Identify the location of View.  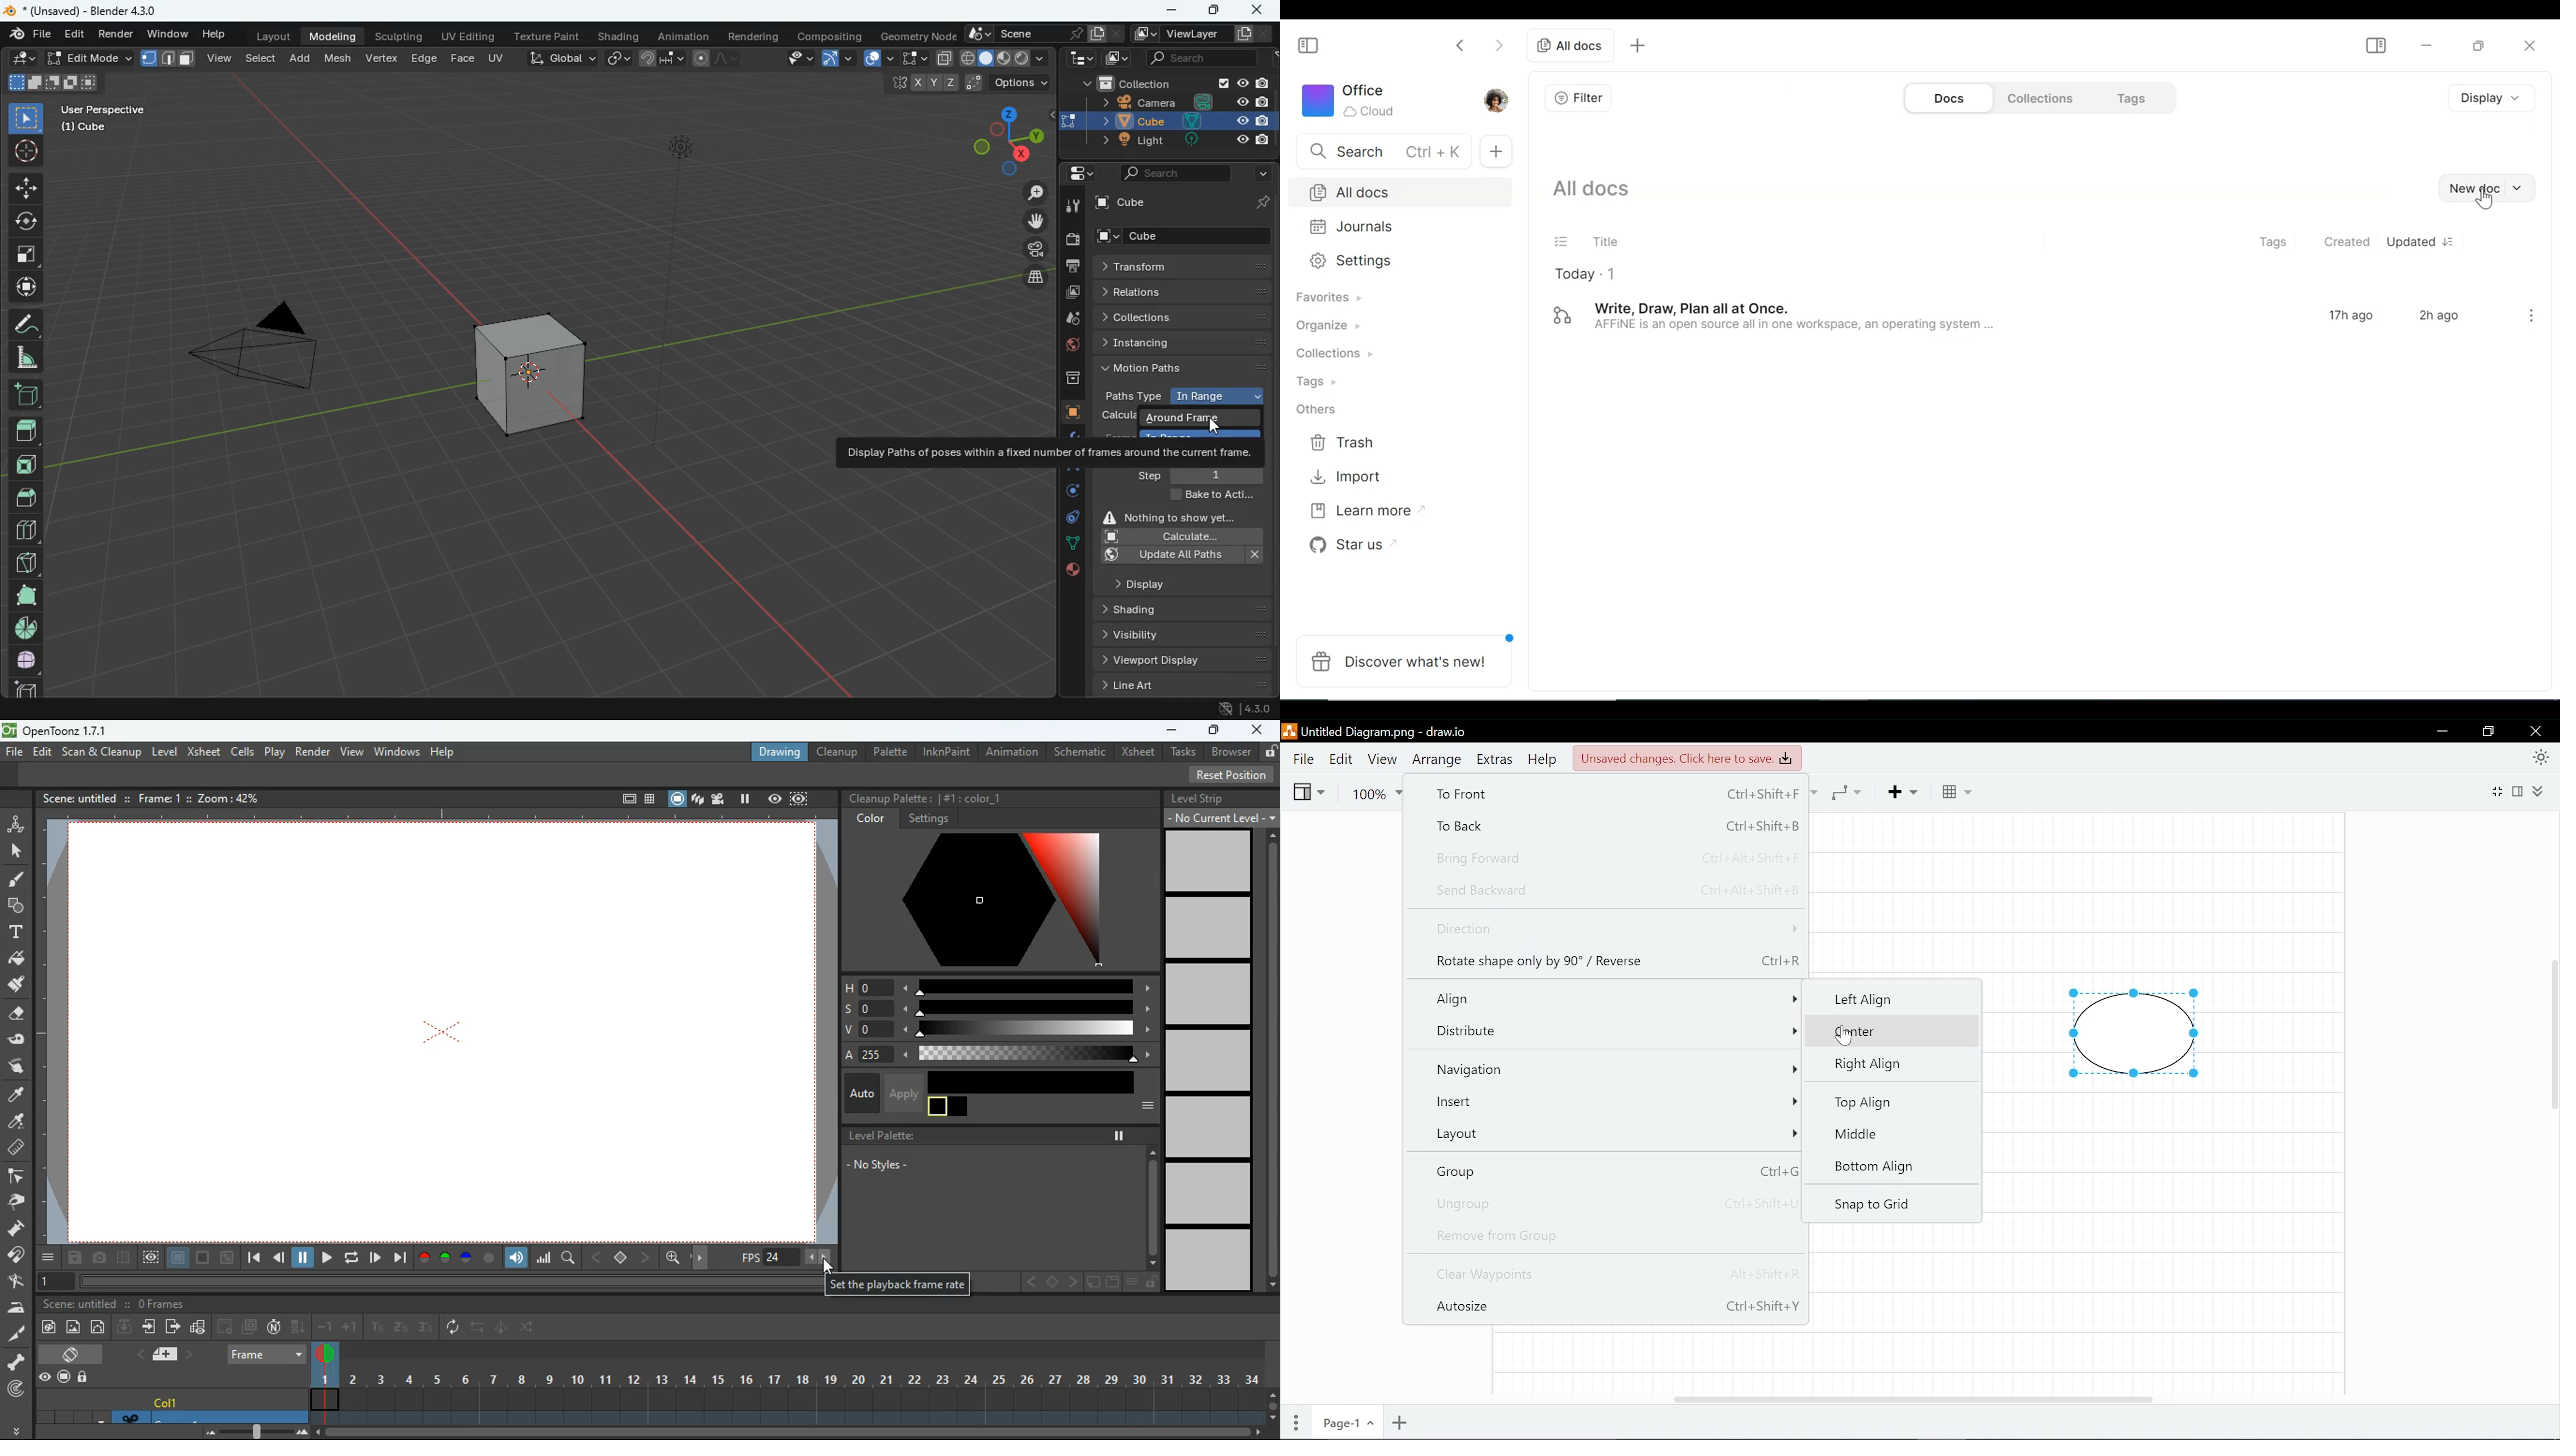
(1380, 759).